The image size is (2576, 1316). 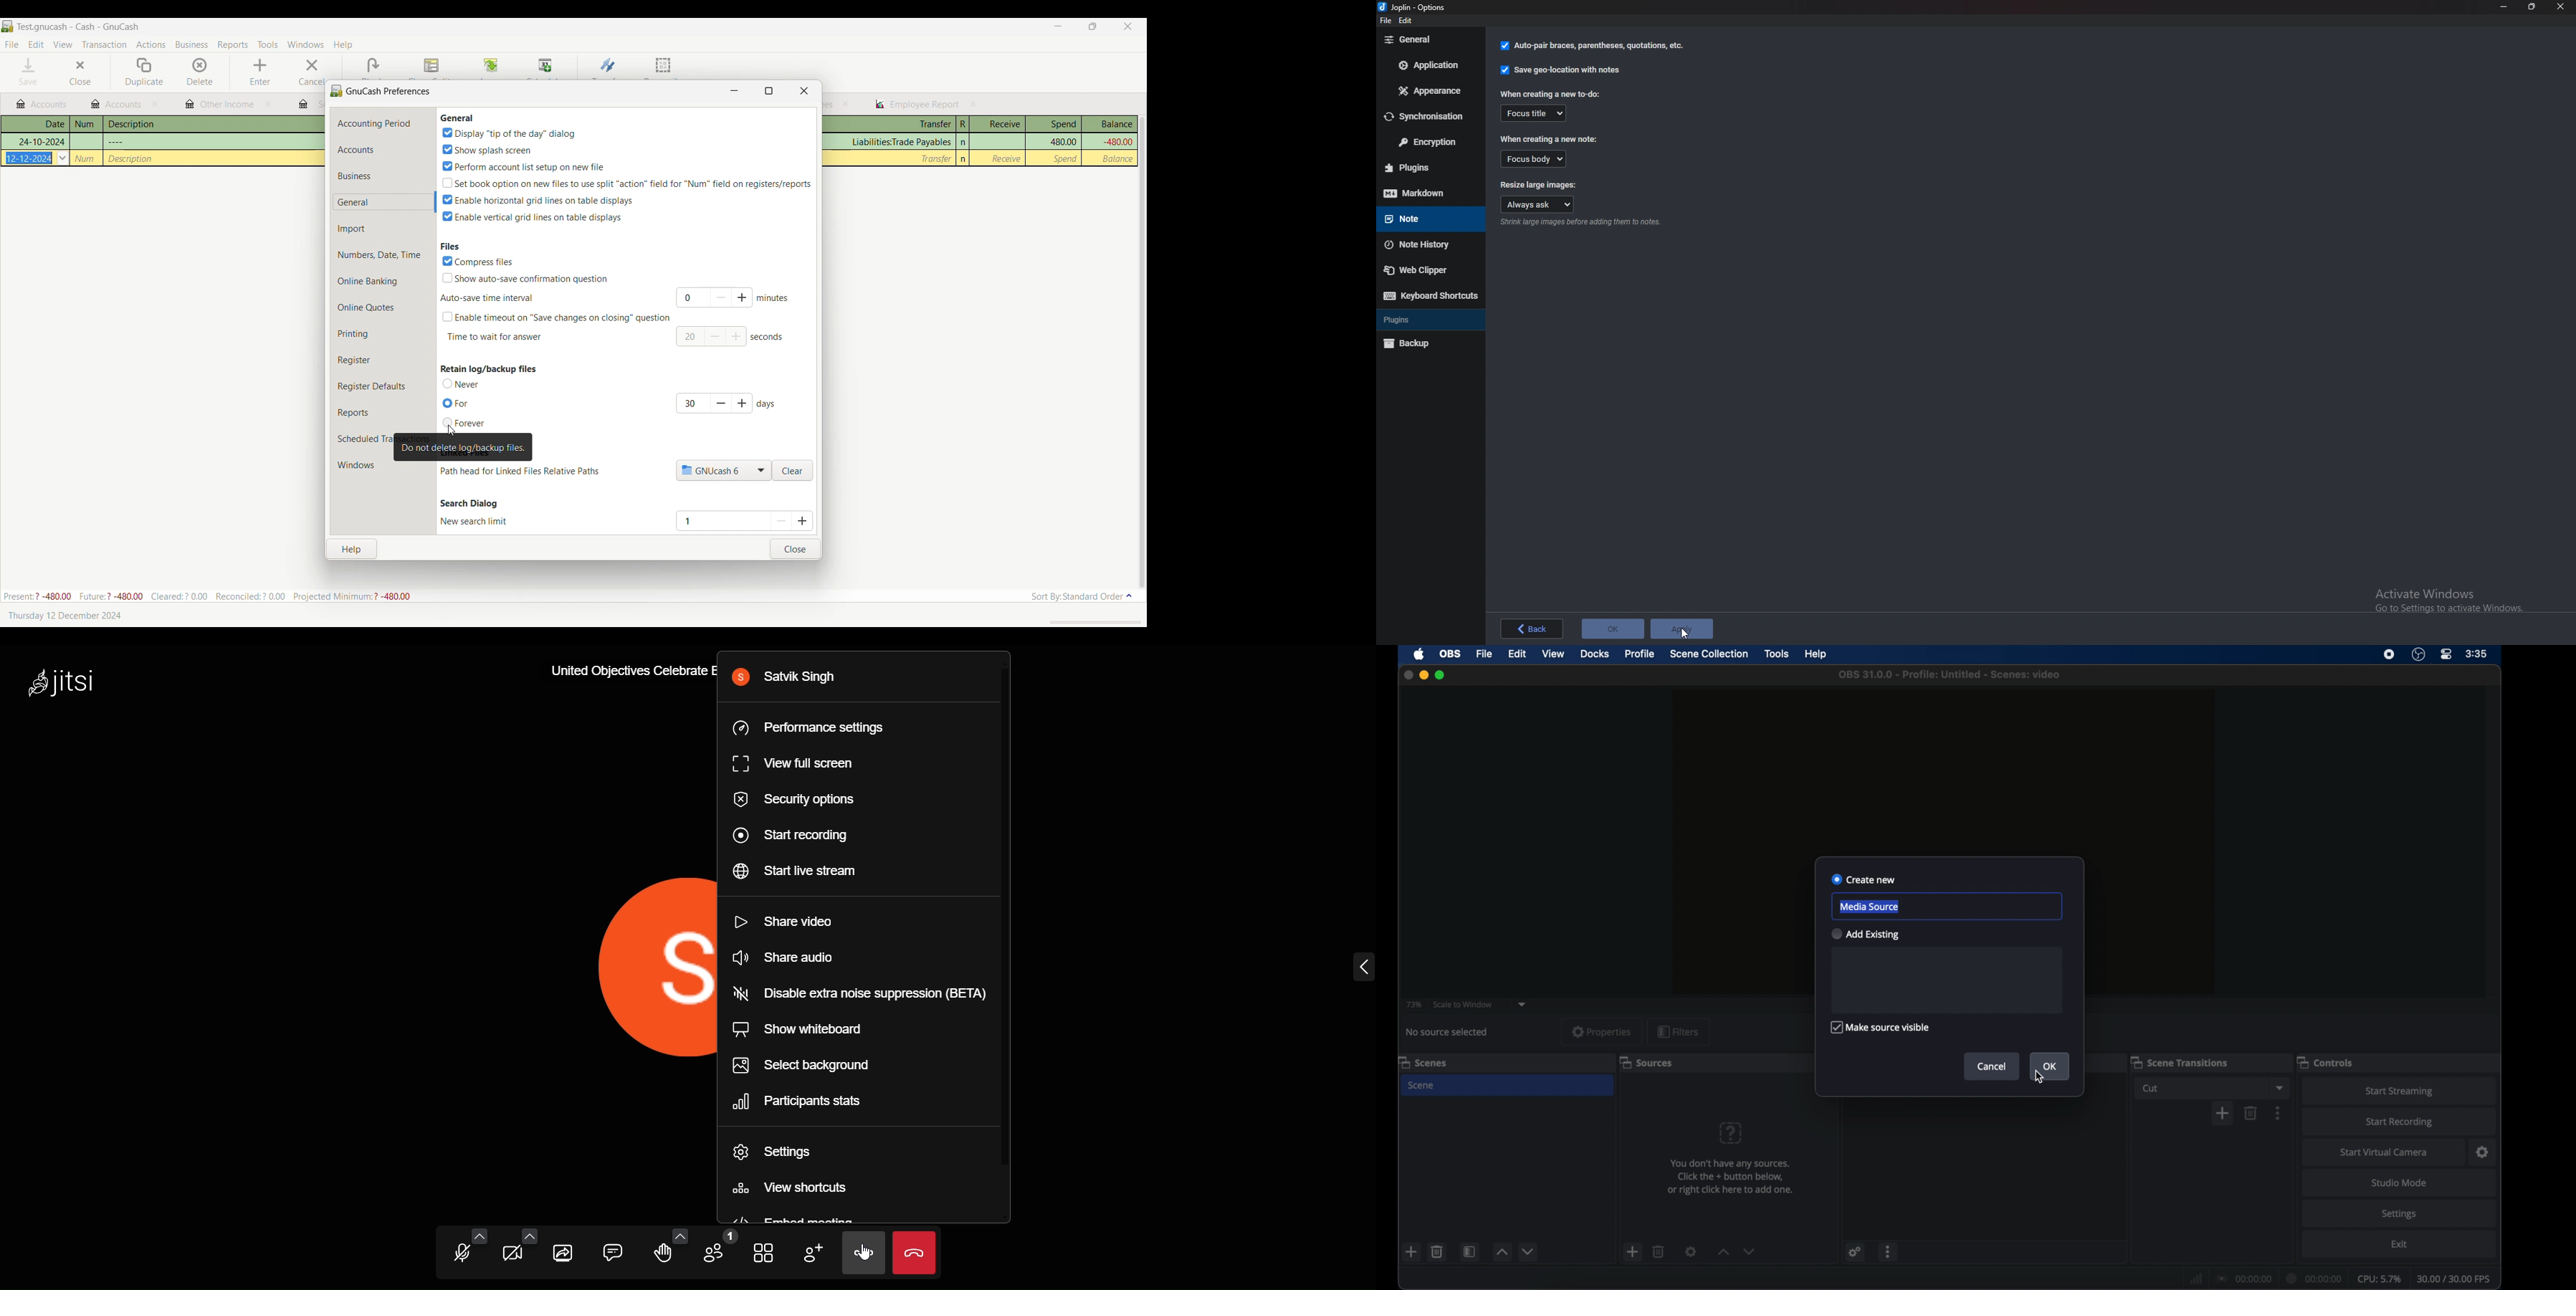 What do you see at coordinates (1539, 184) in the screenshot?
I see `Resize large images` at bounding box center [1539, 184].